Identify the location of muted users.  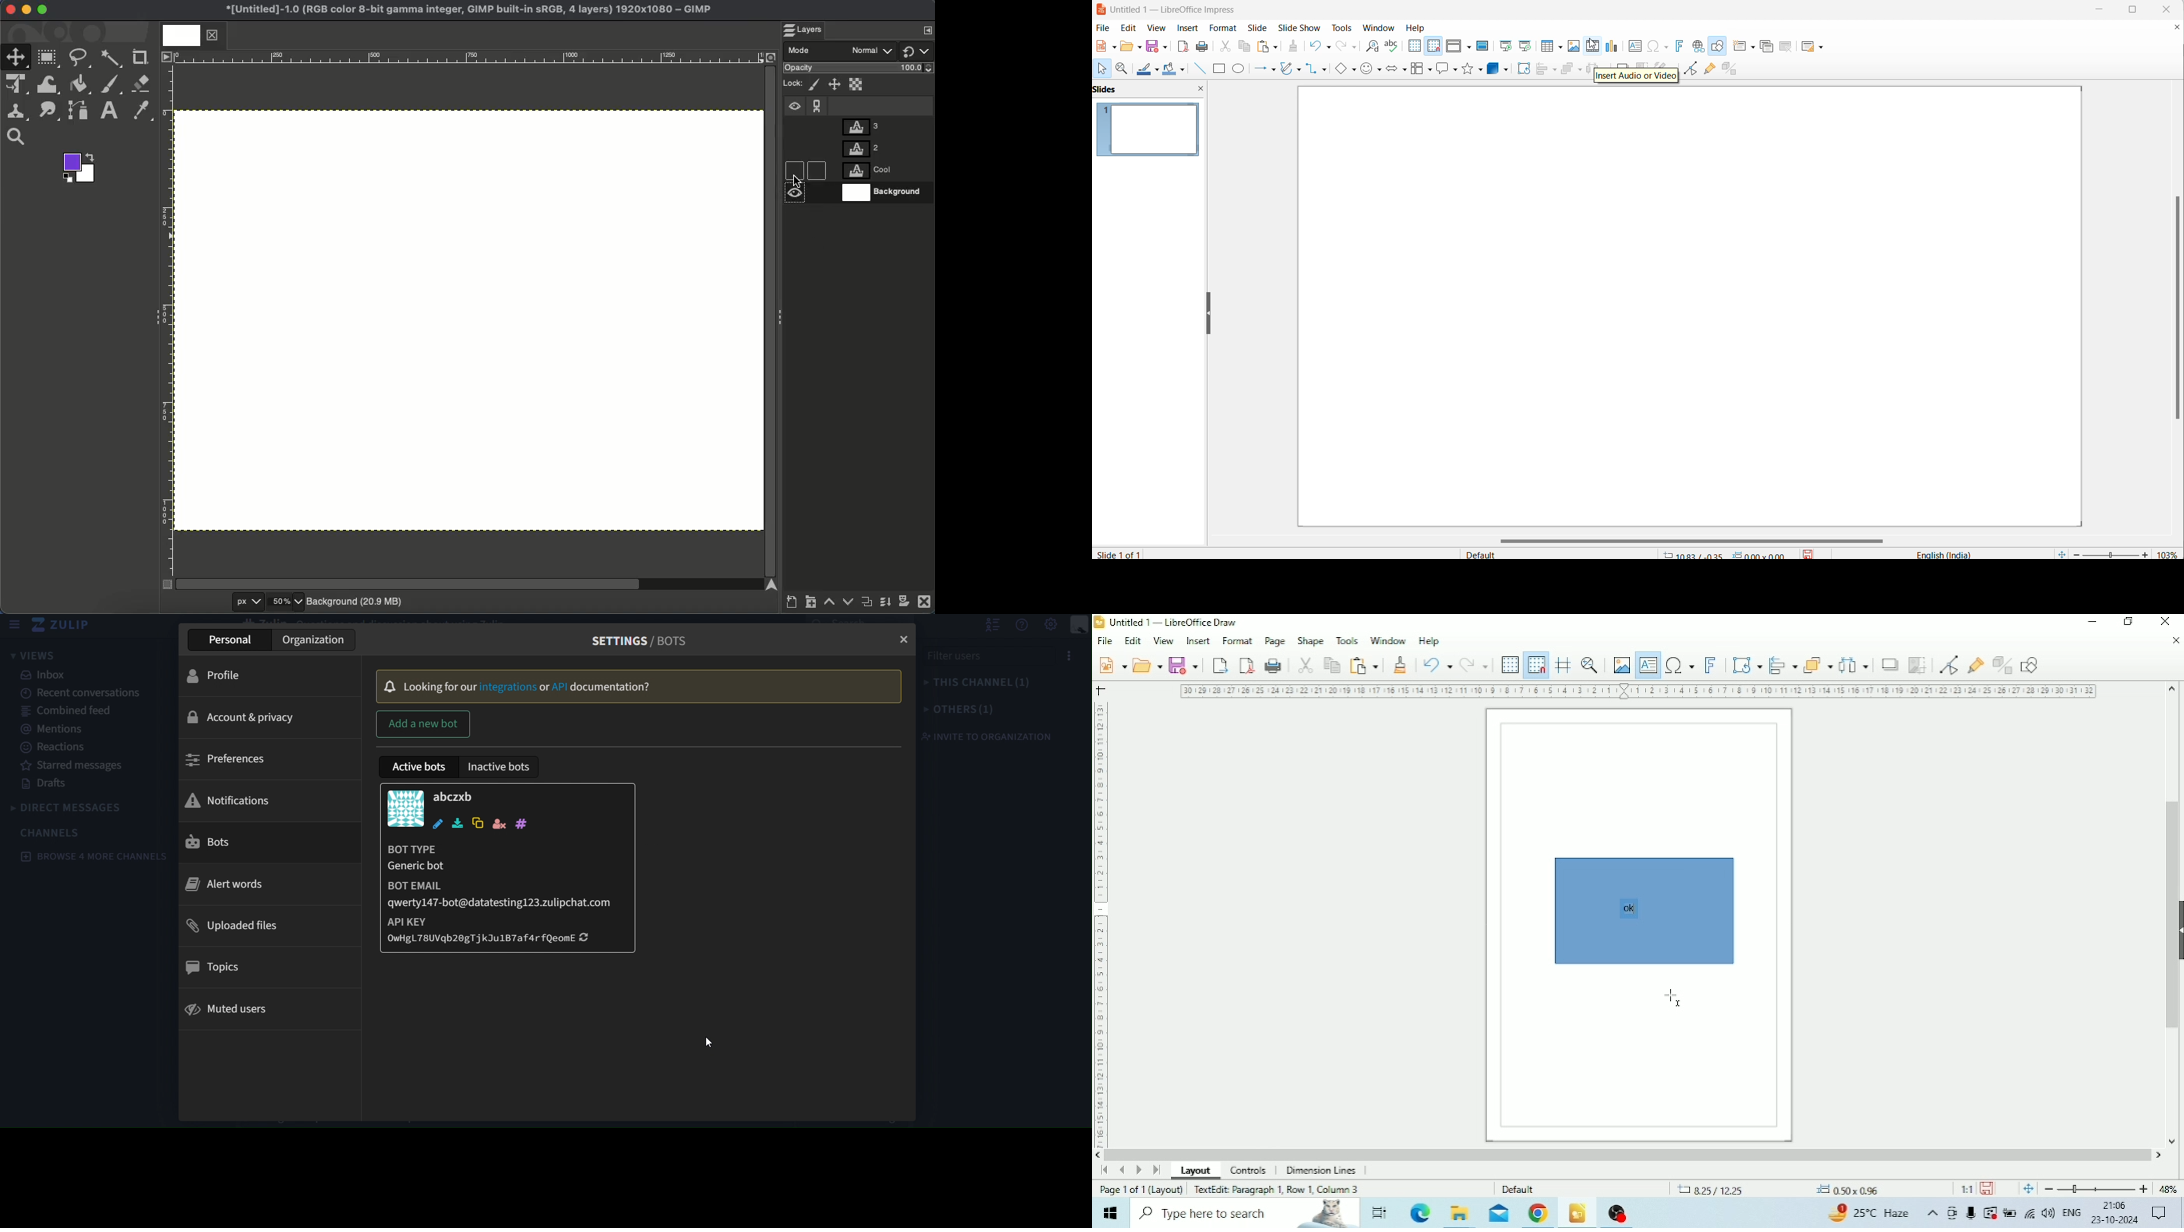
(234, 1011).